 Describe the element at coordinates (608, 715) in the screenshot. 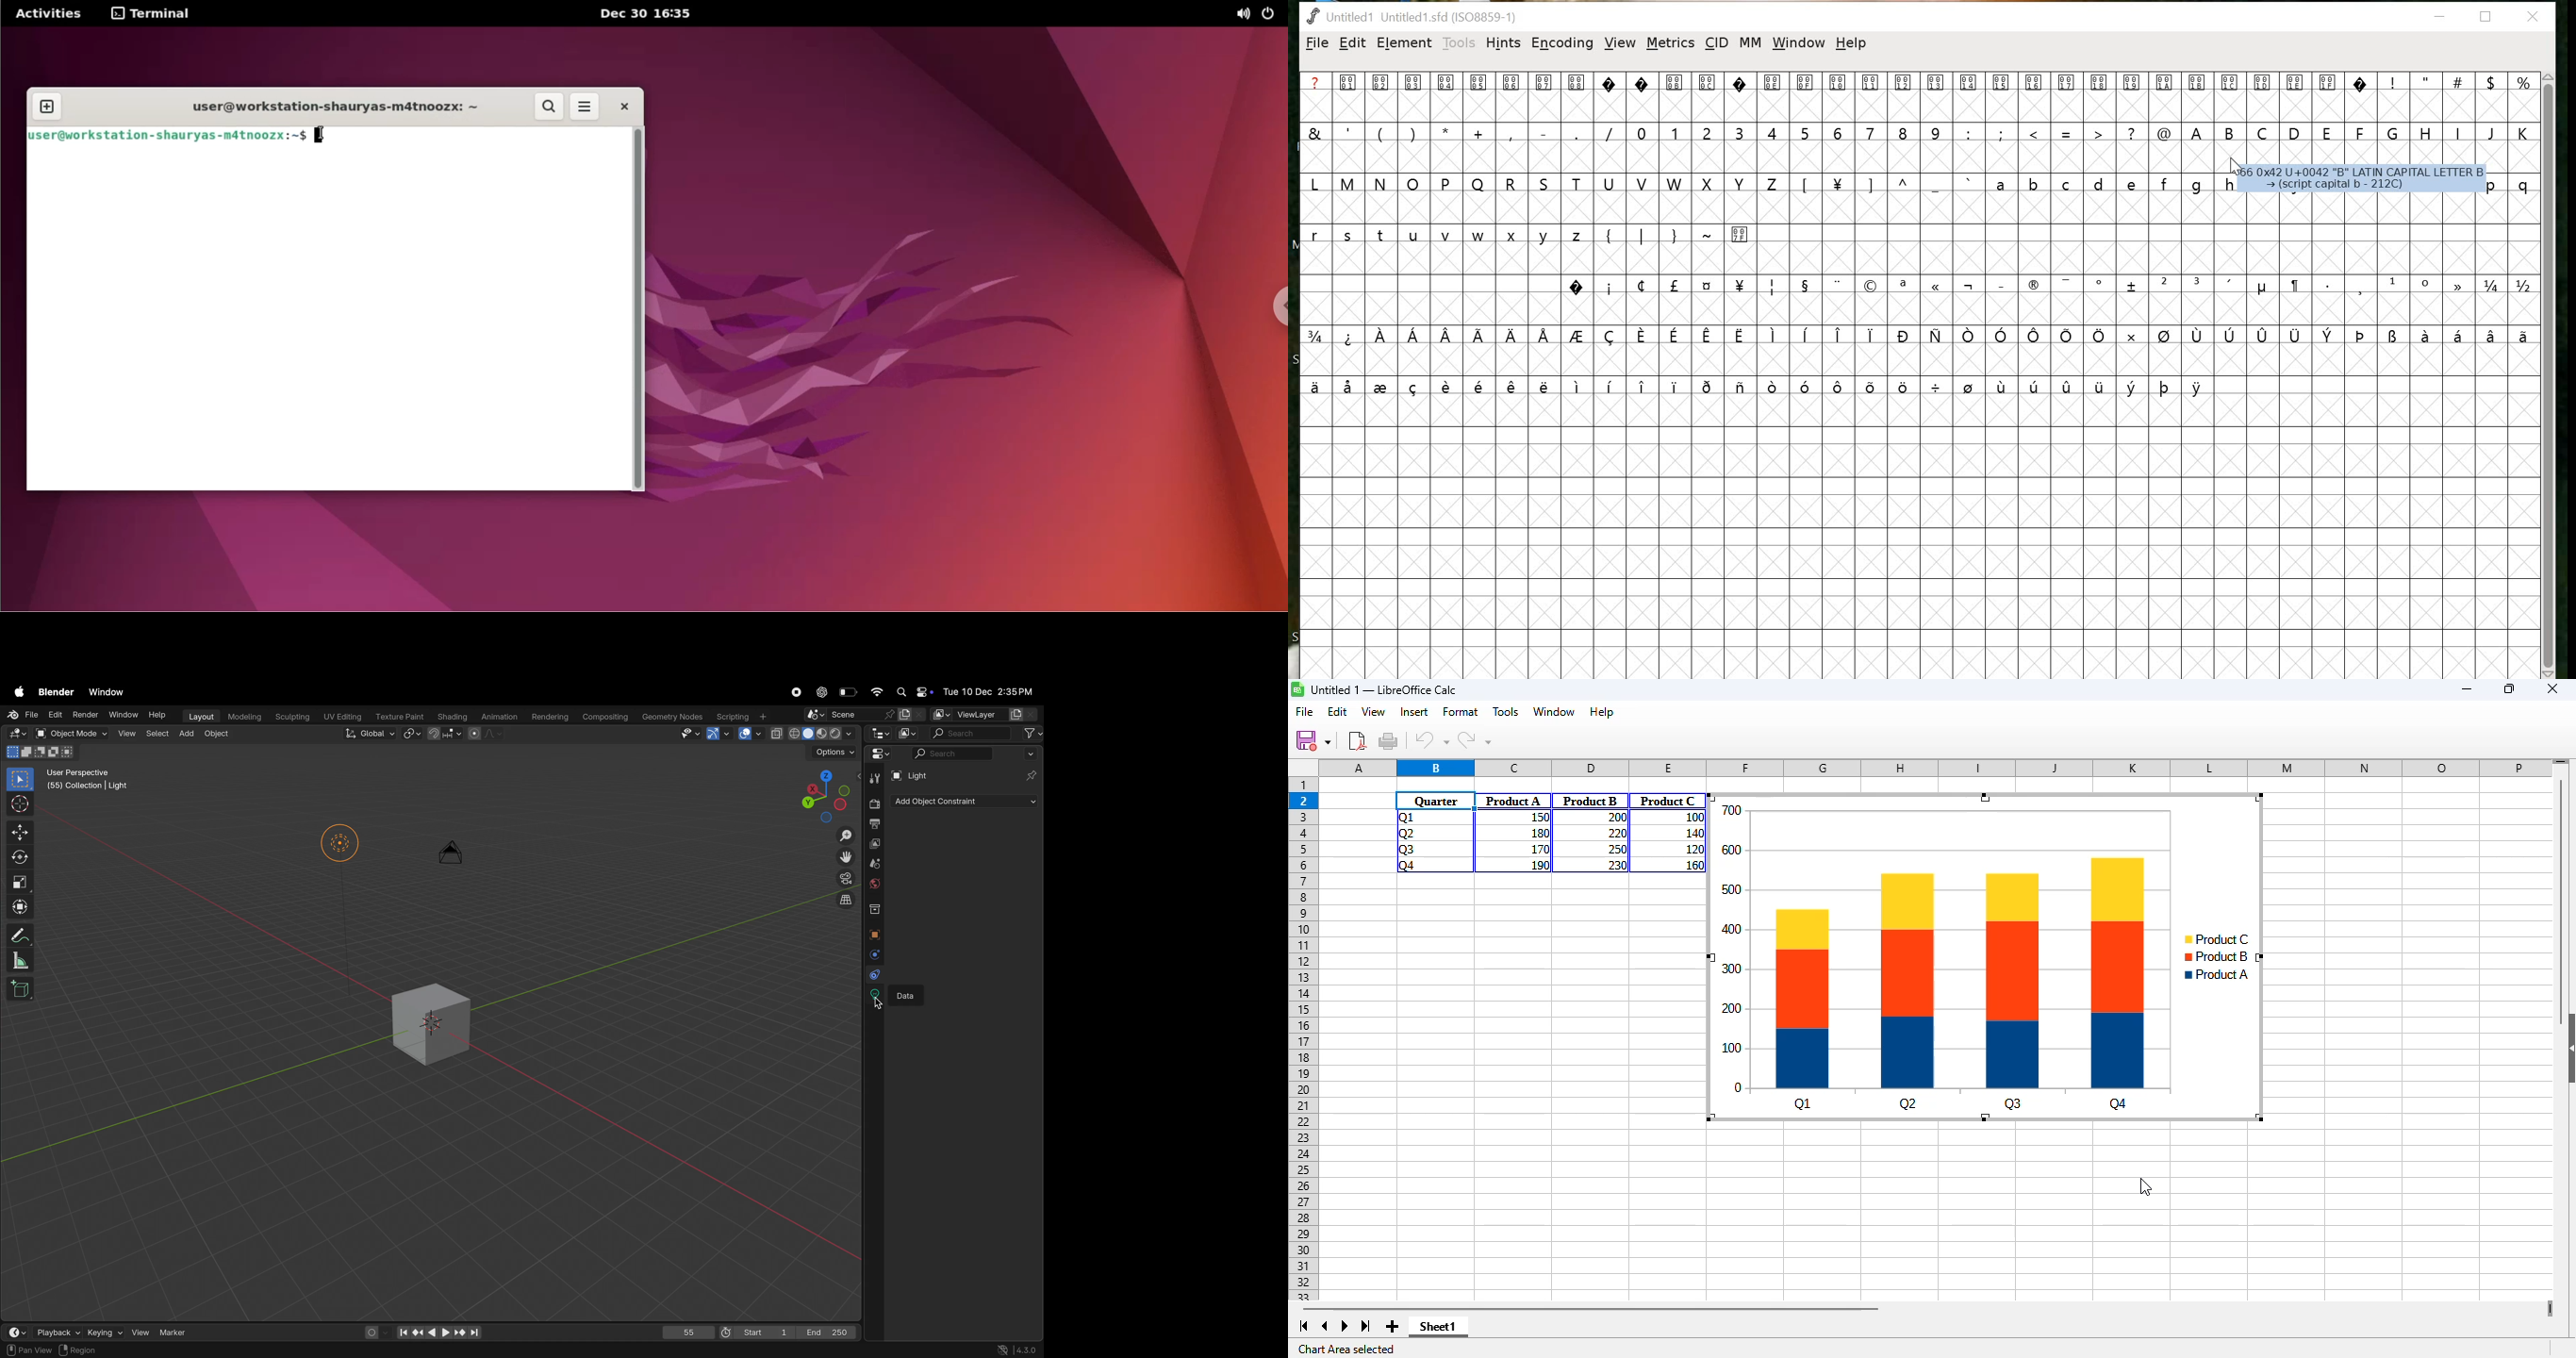

I see `compsing` at that location.